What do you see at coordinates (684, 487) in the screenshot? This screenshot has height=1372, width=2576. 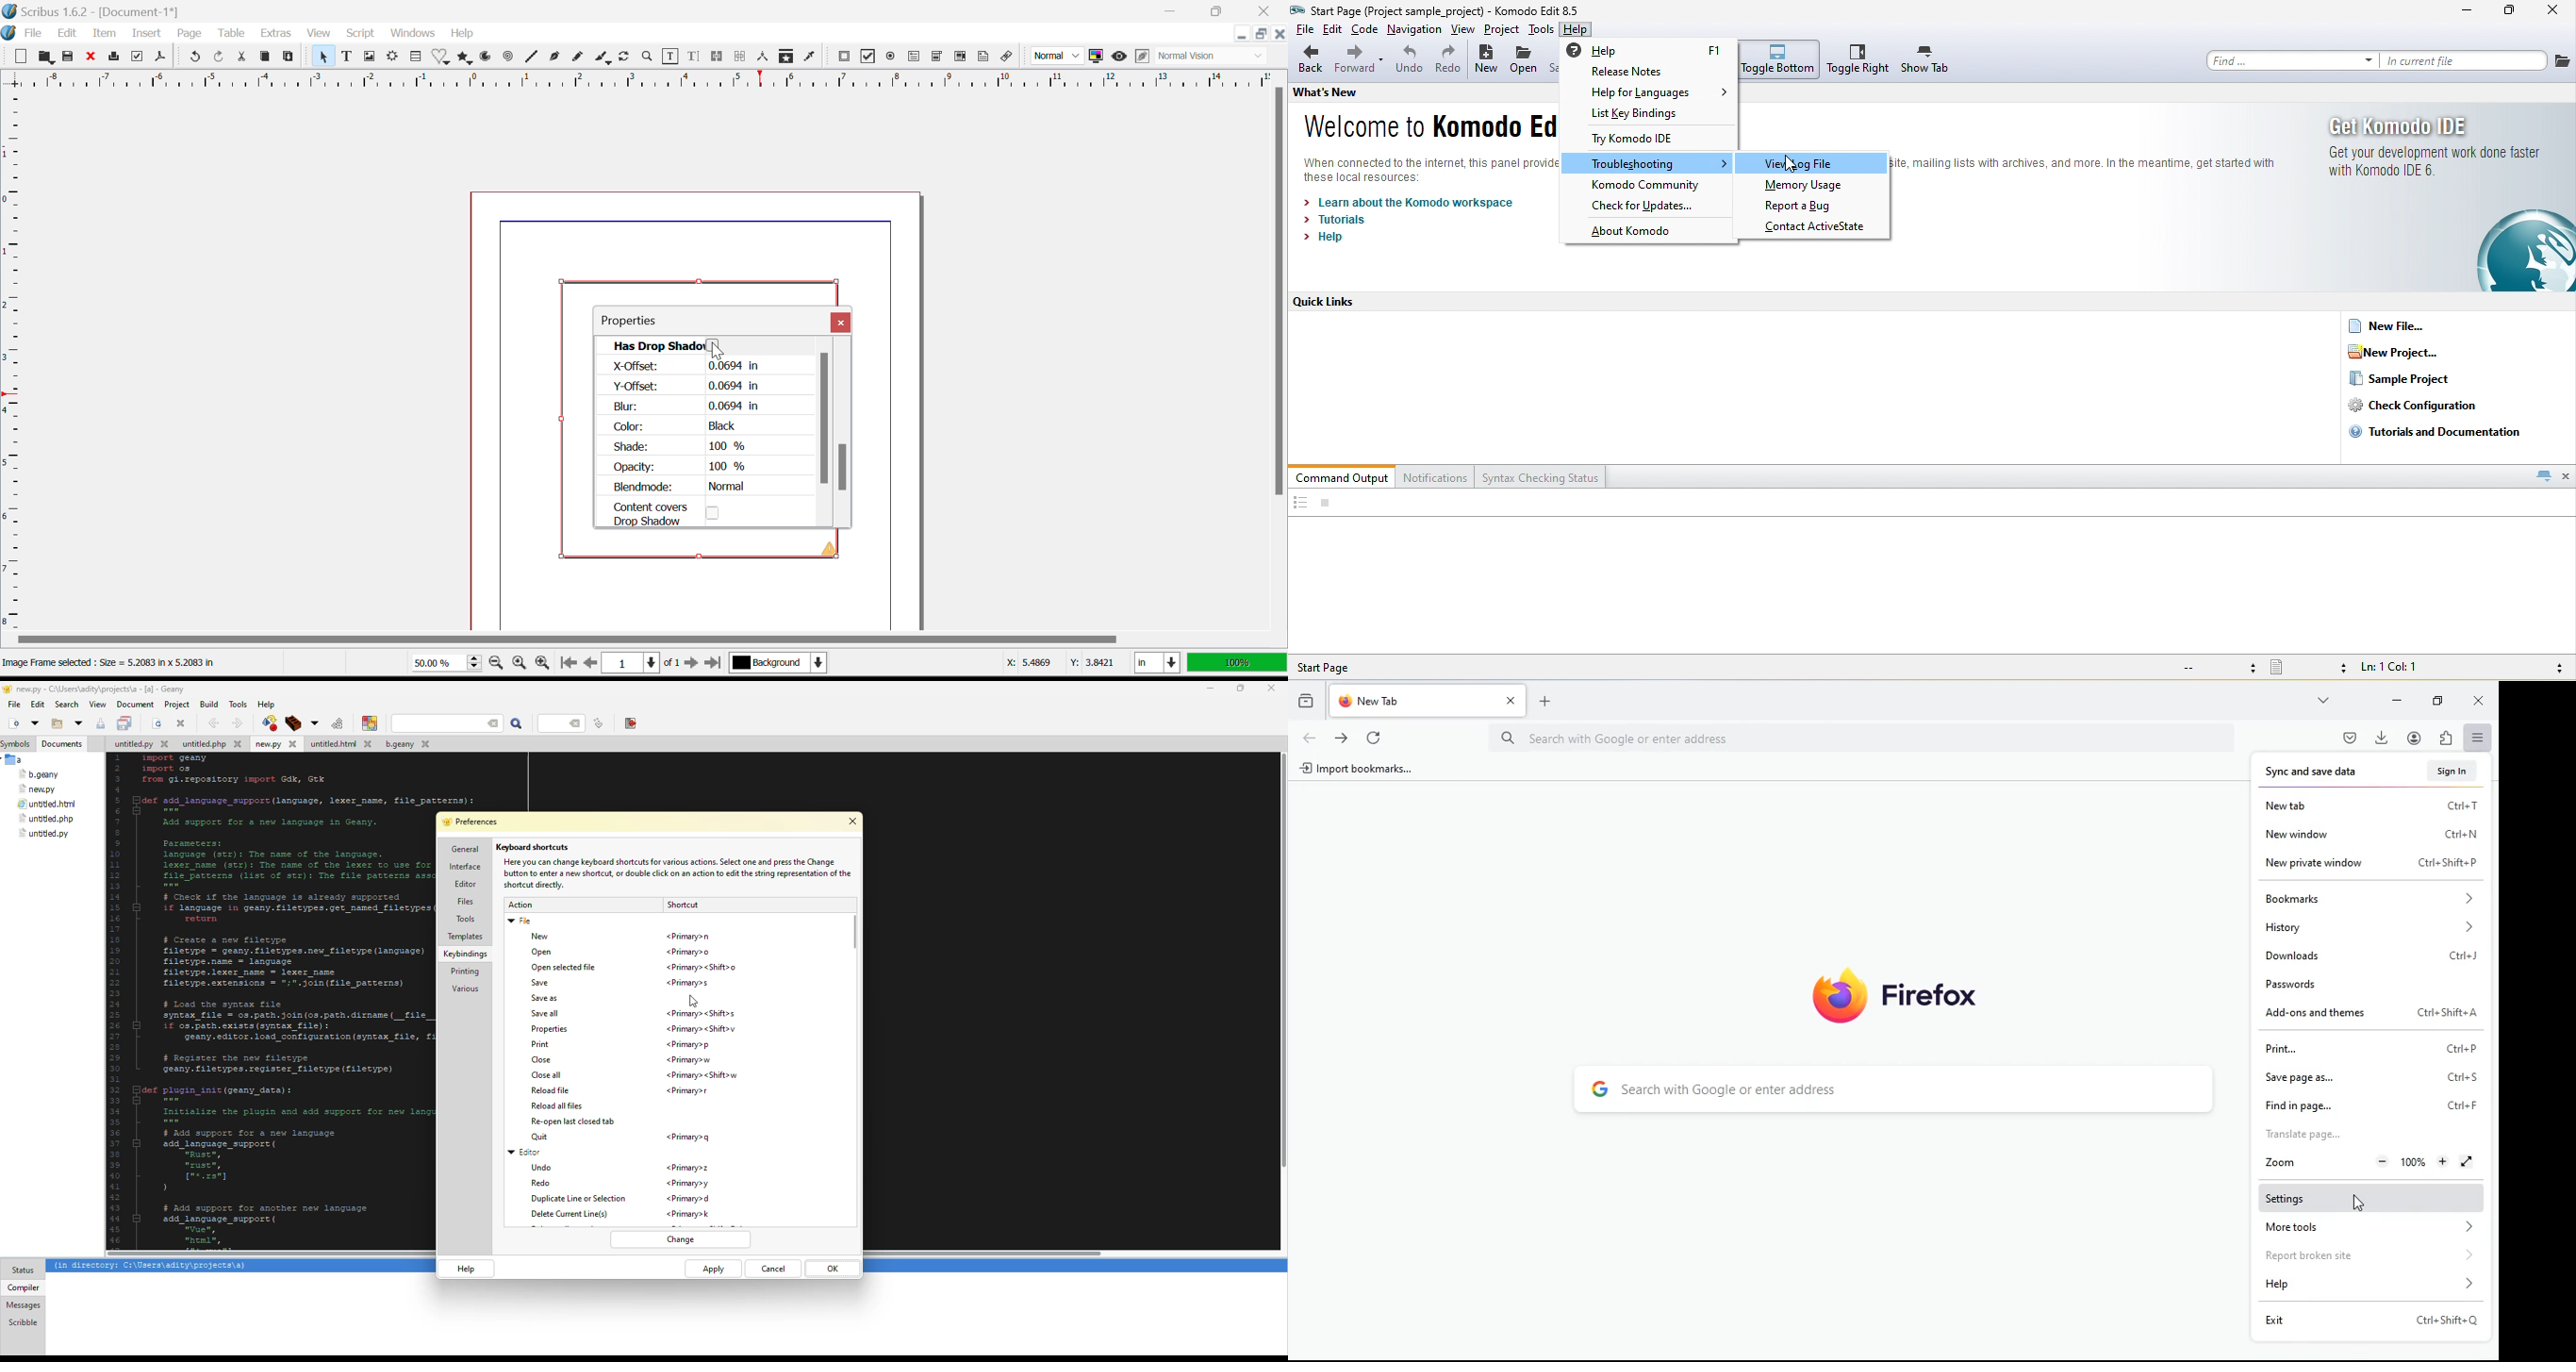 I see `Blendmode: Normal` at bounding box center [684, 487].